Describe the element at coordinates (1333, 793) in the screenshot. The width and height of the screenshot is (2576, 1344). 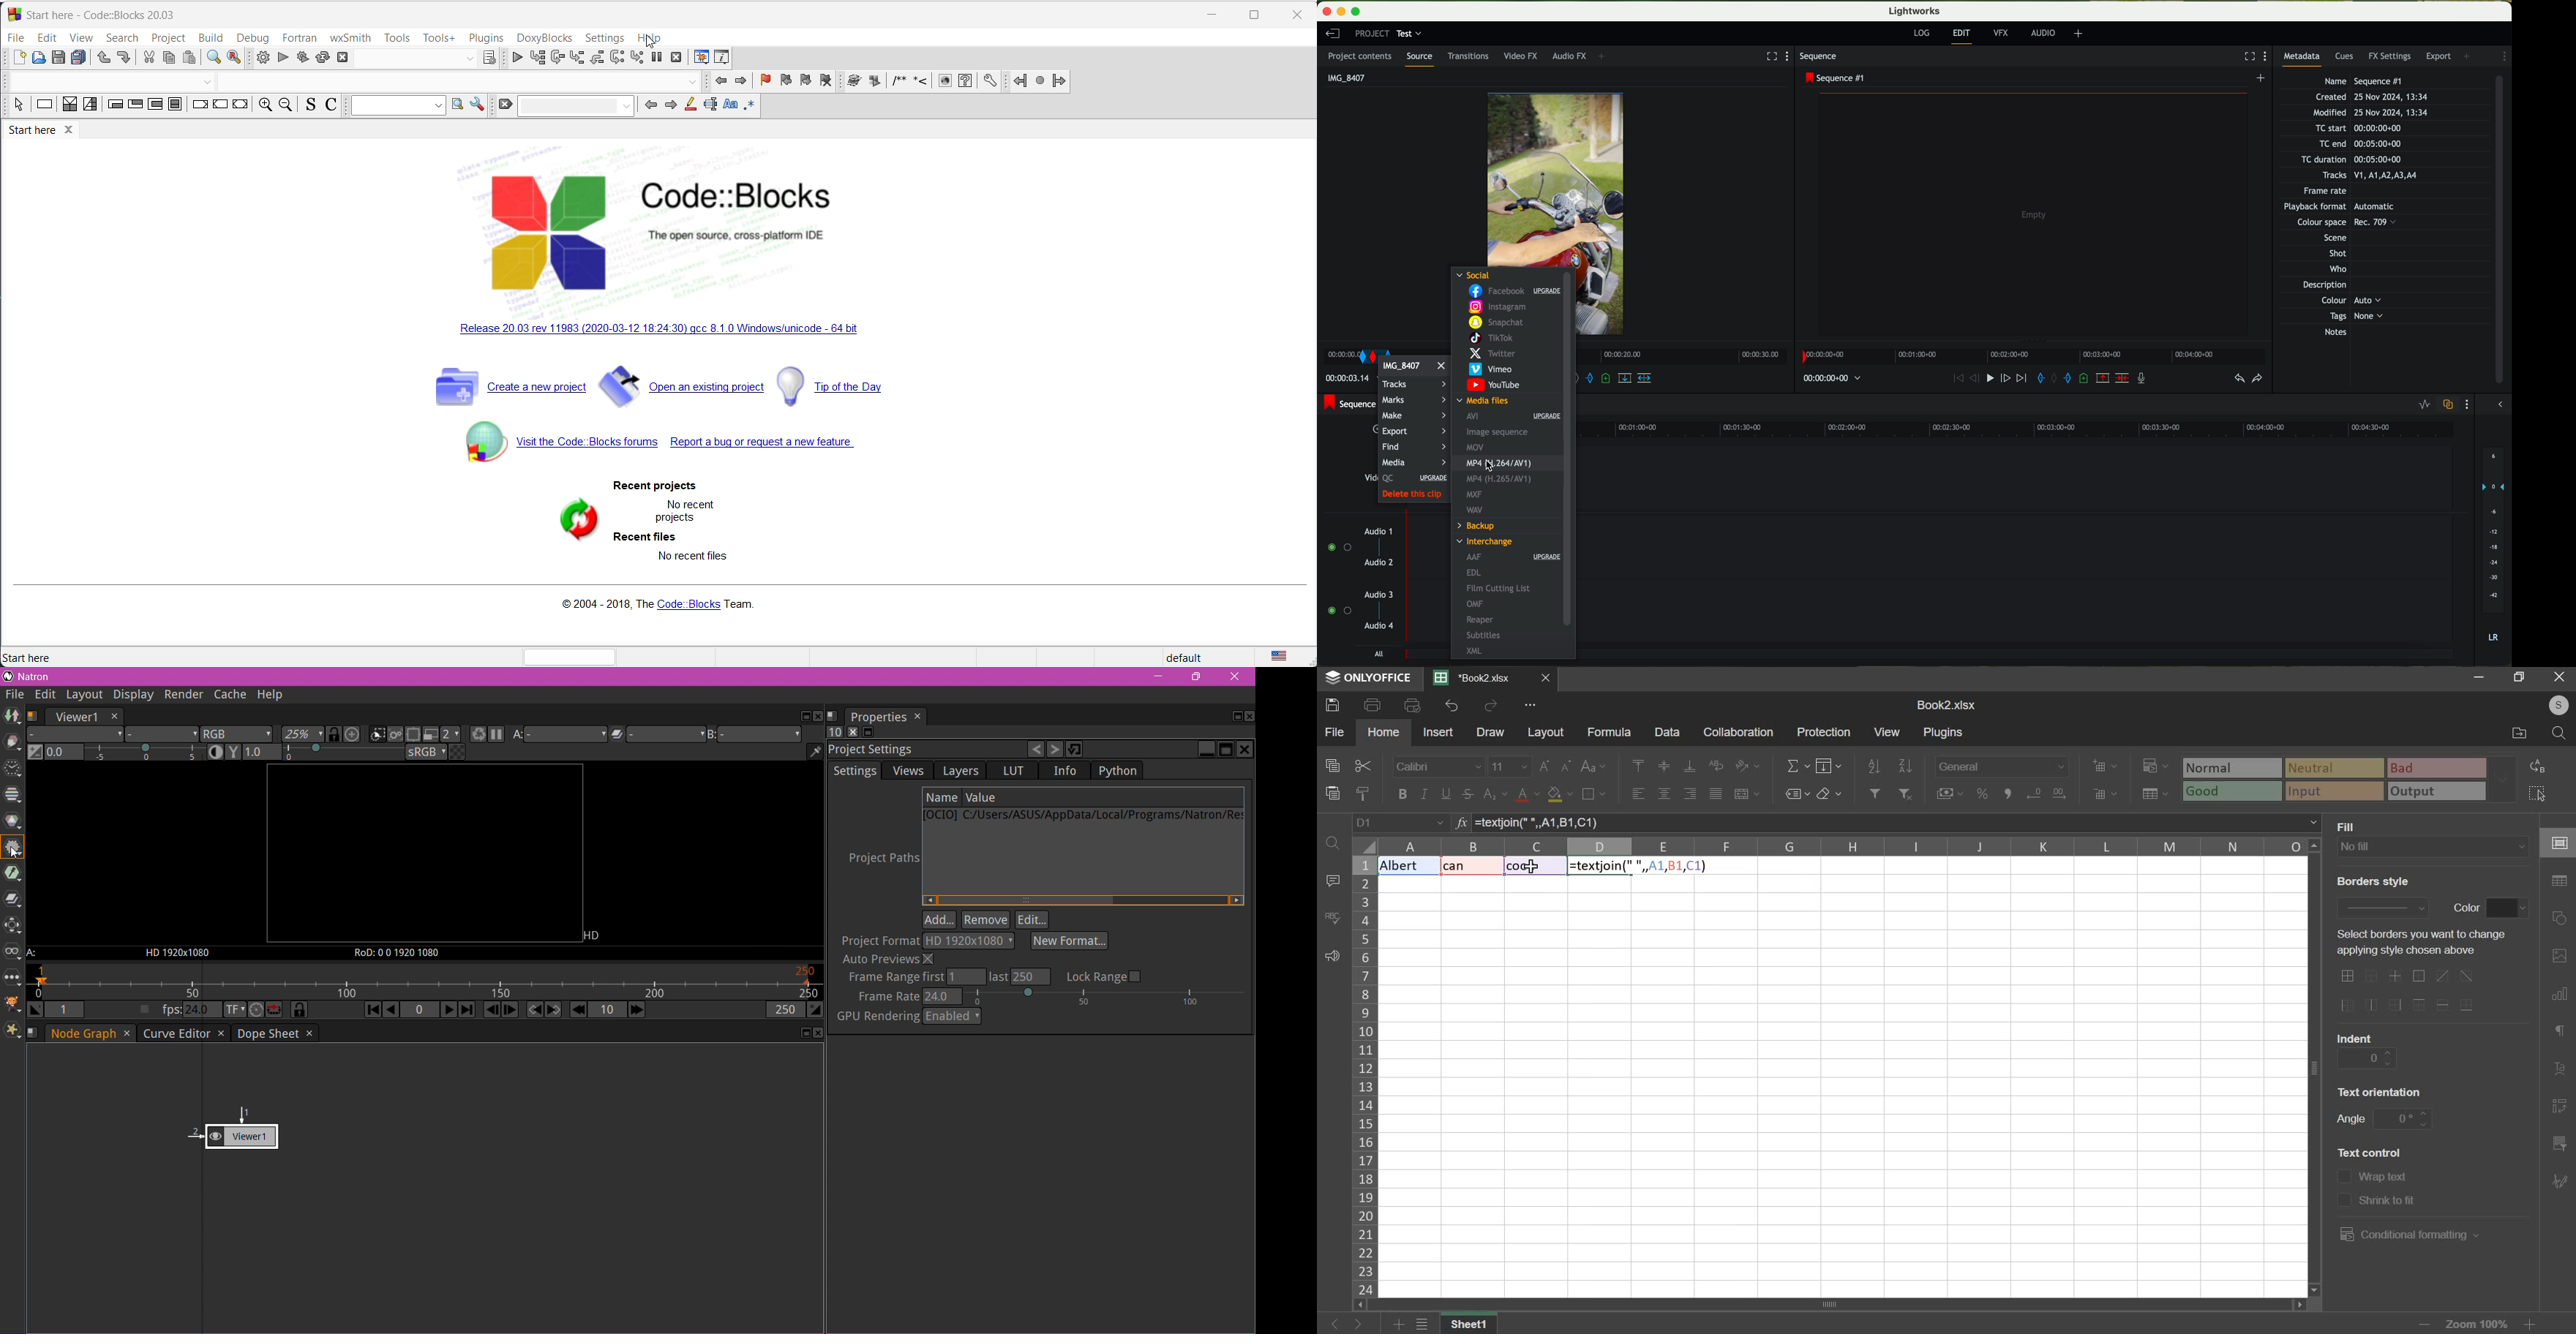
I see `paste` at that location.